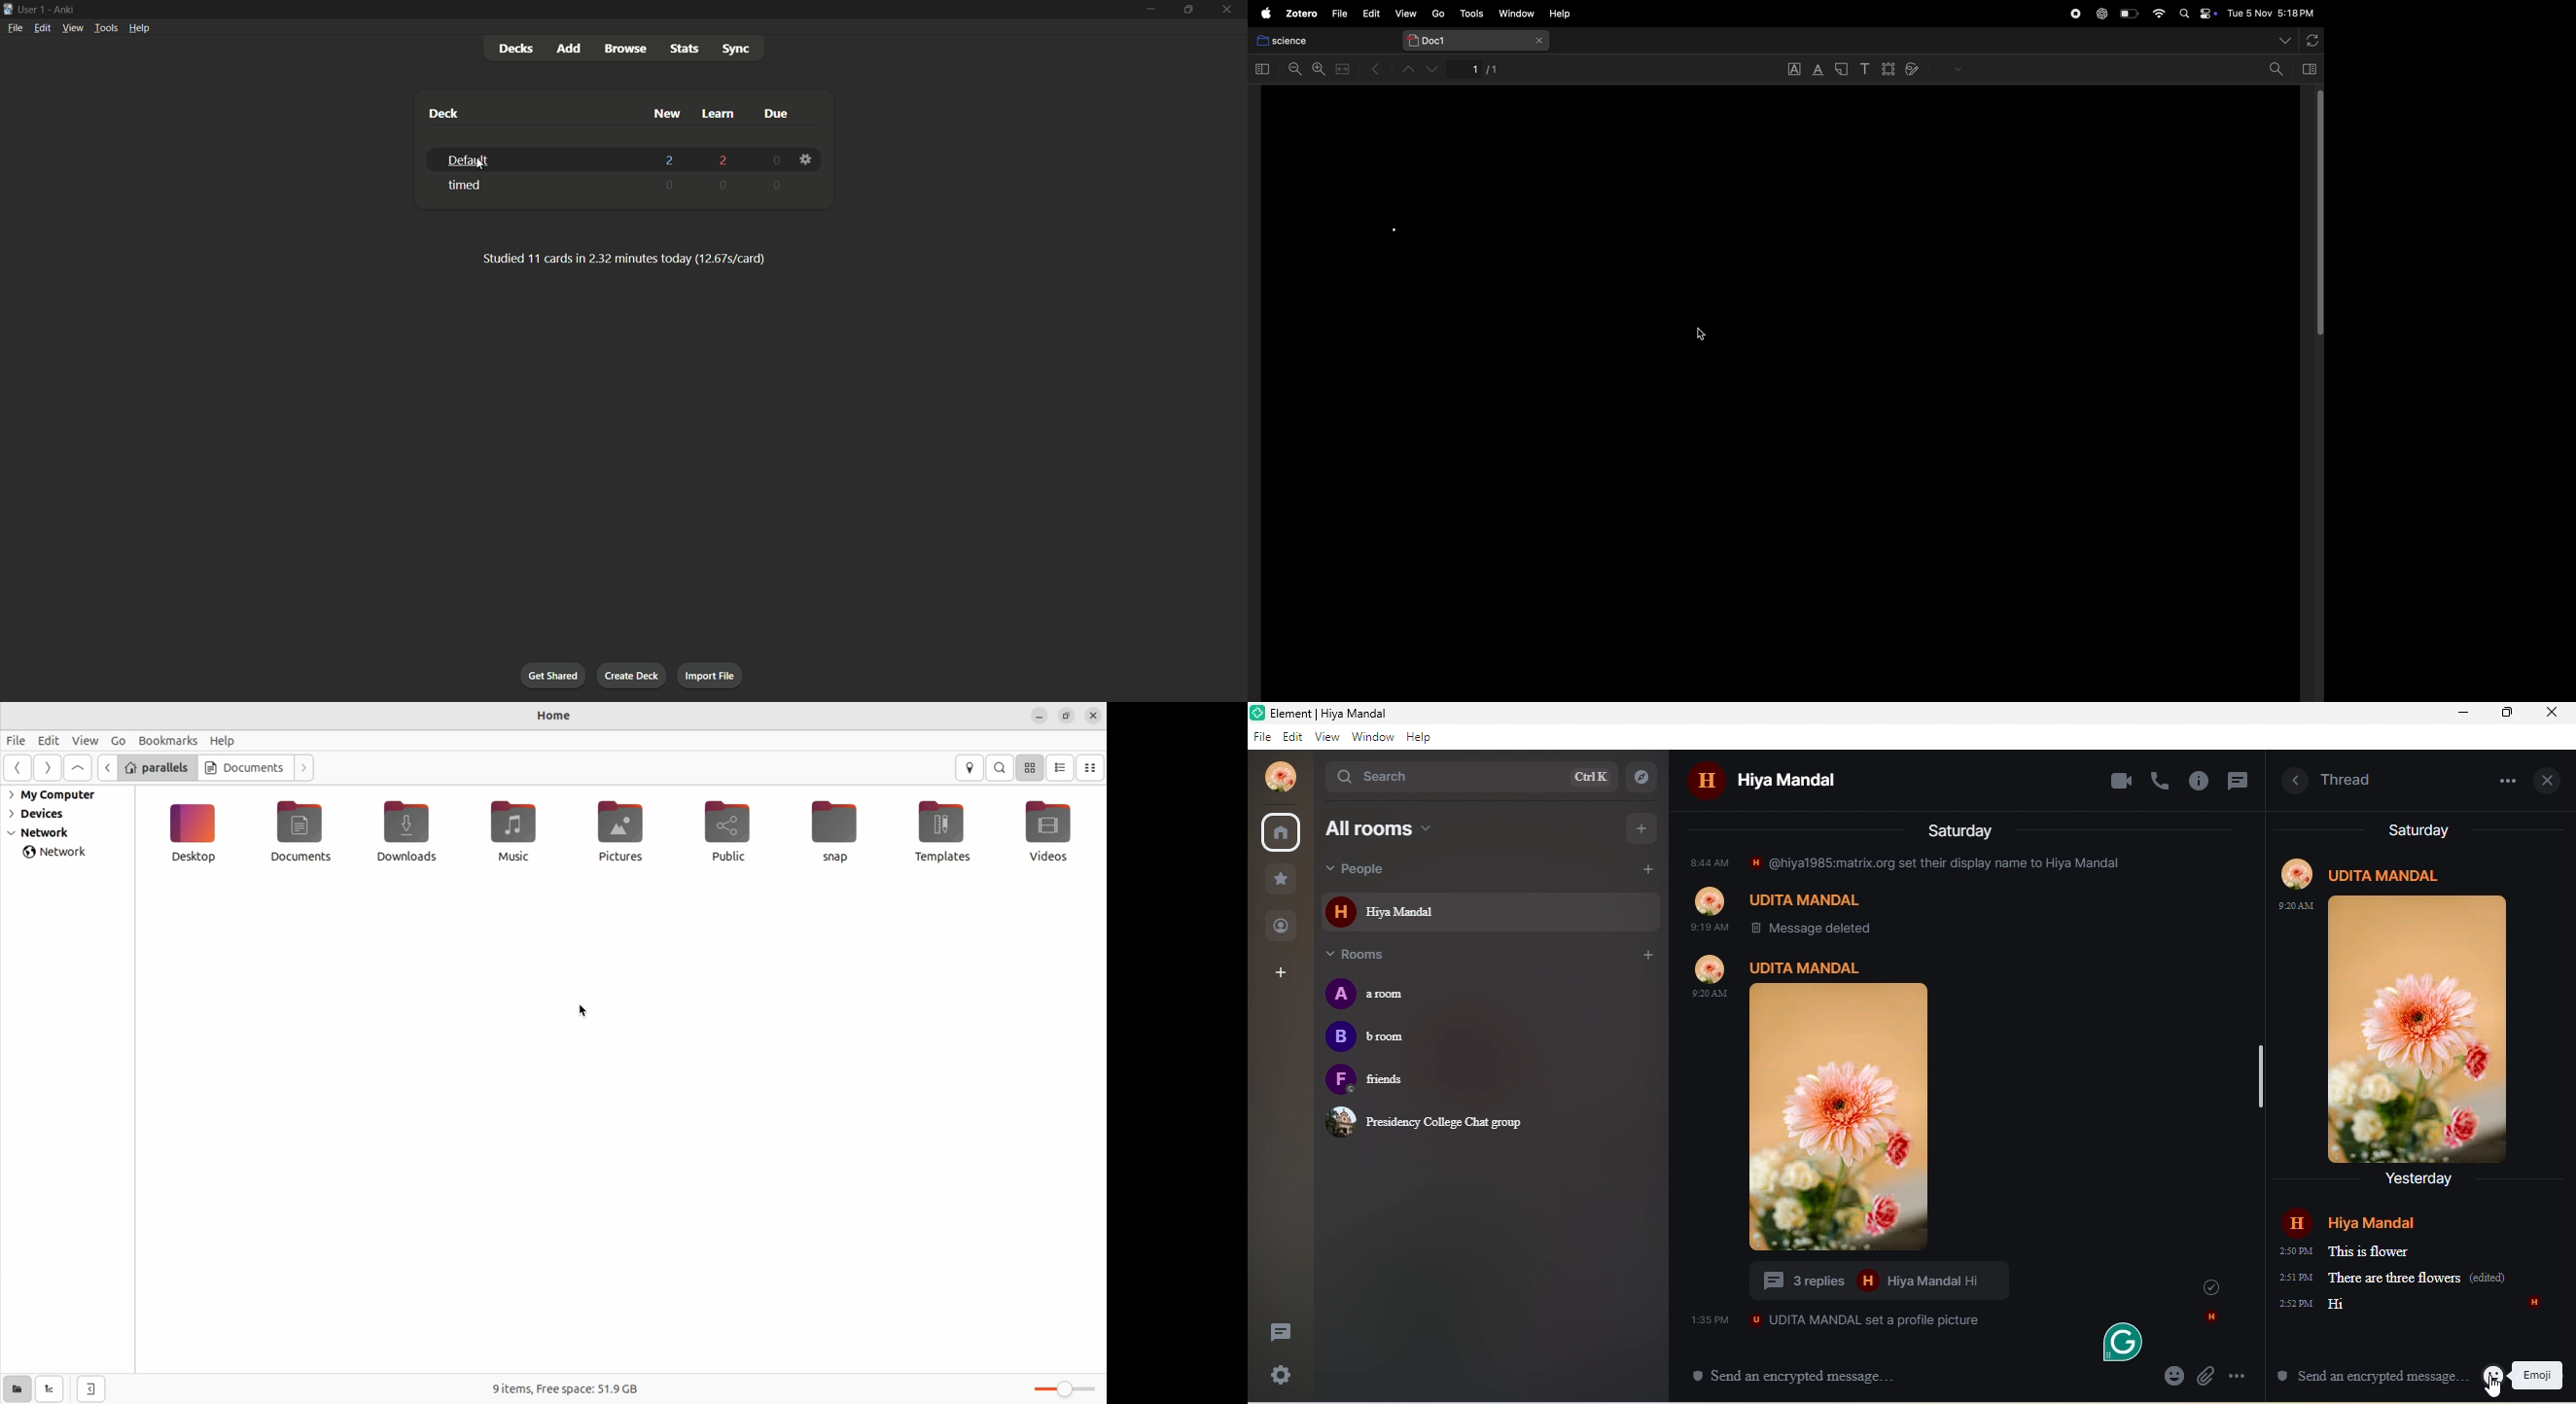 This screenshot has width=2576, height=1428. Describe the element at coordinates (15, 29) in the screenshot. I see `file` at that location.